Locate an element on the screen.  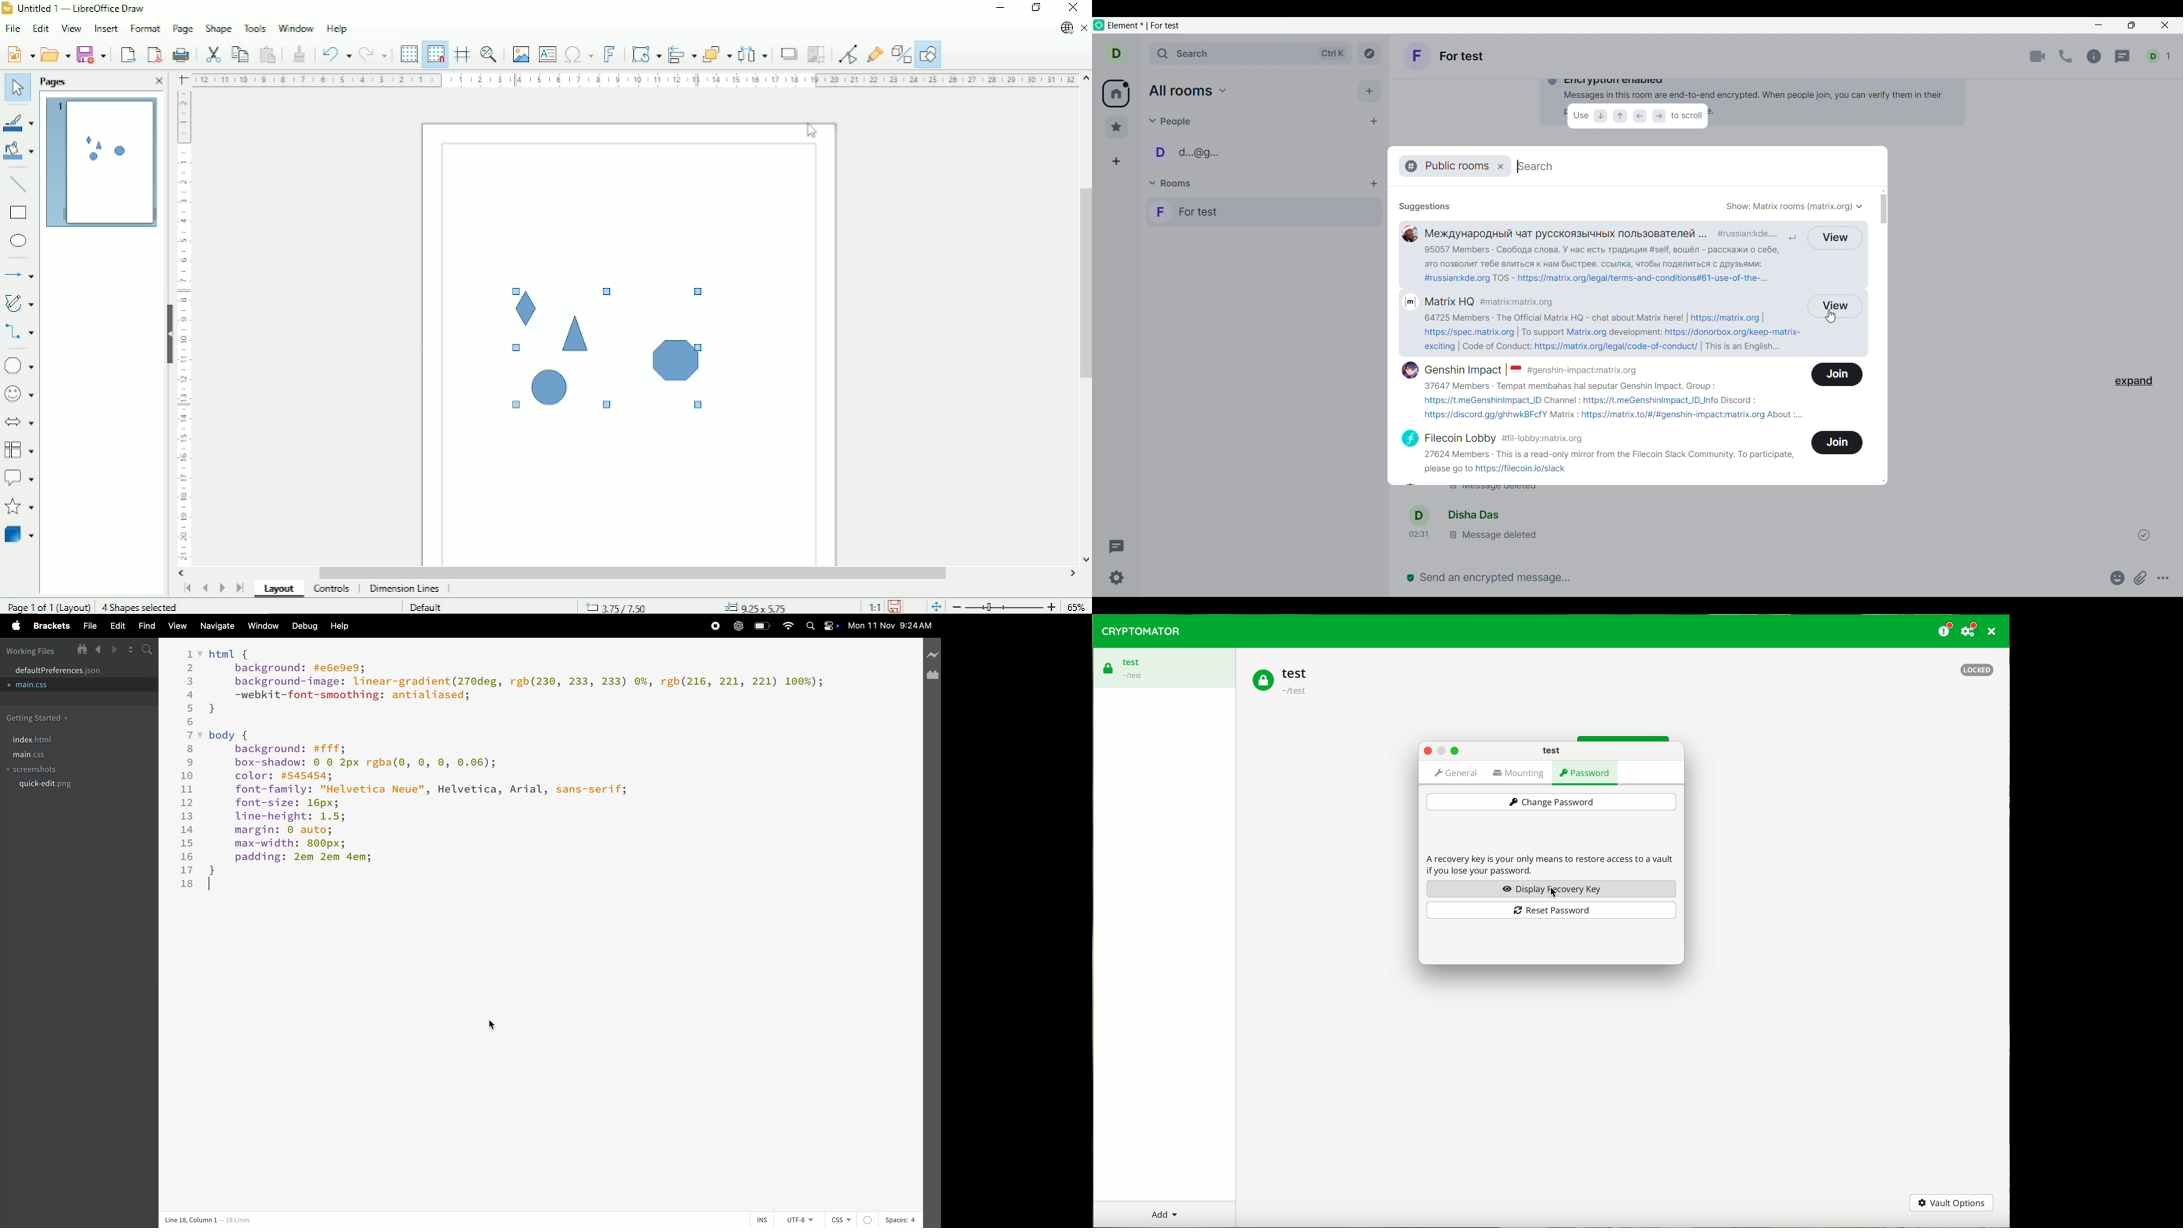
navigate is located at coordinates (215, 626).